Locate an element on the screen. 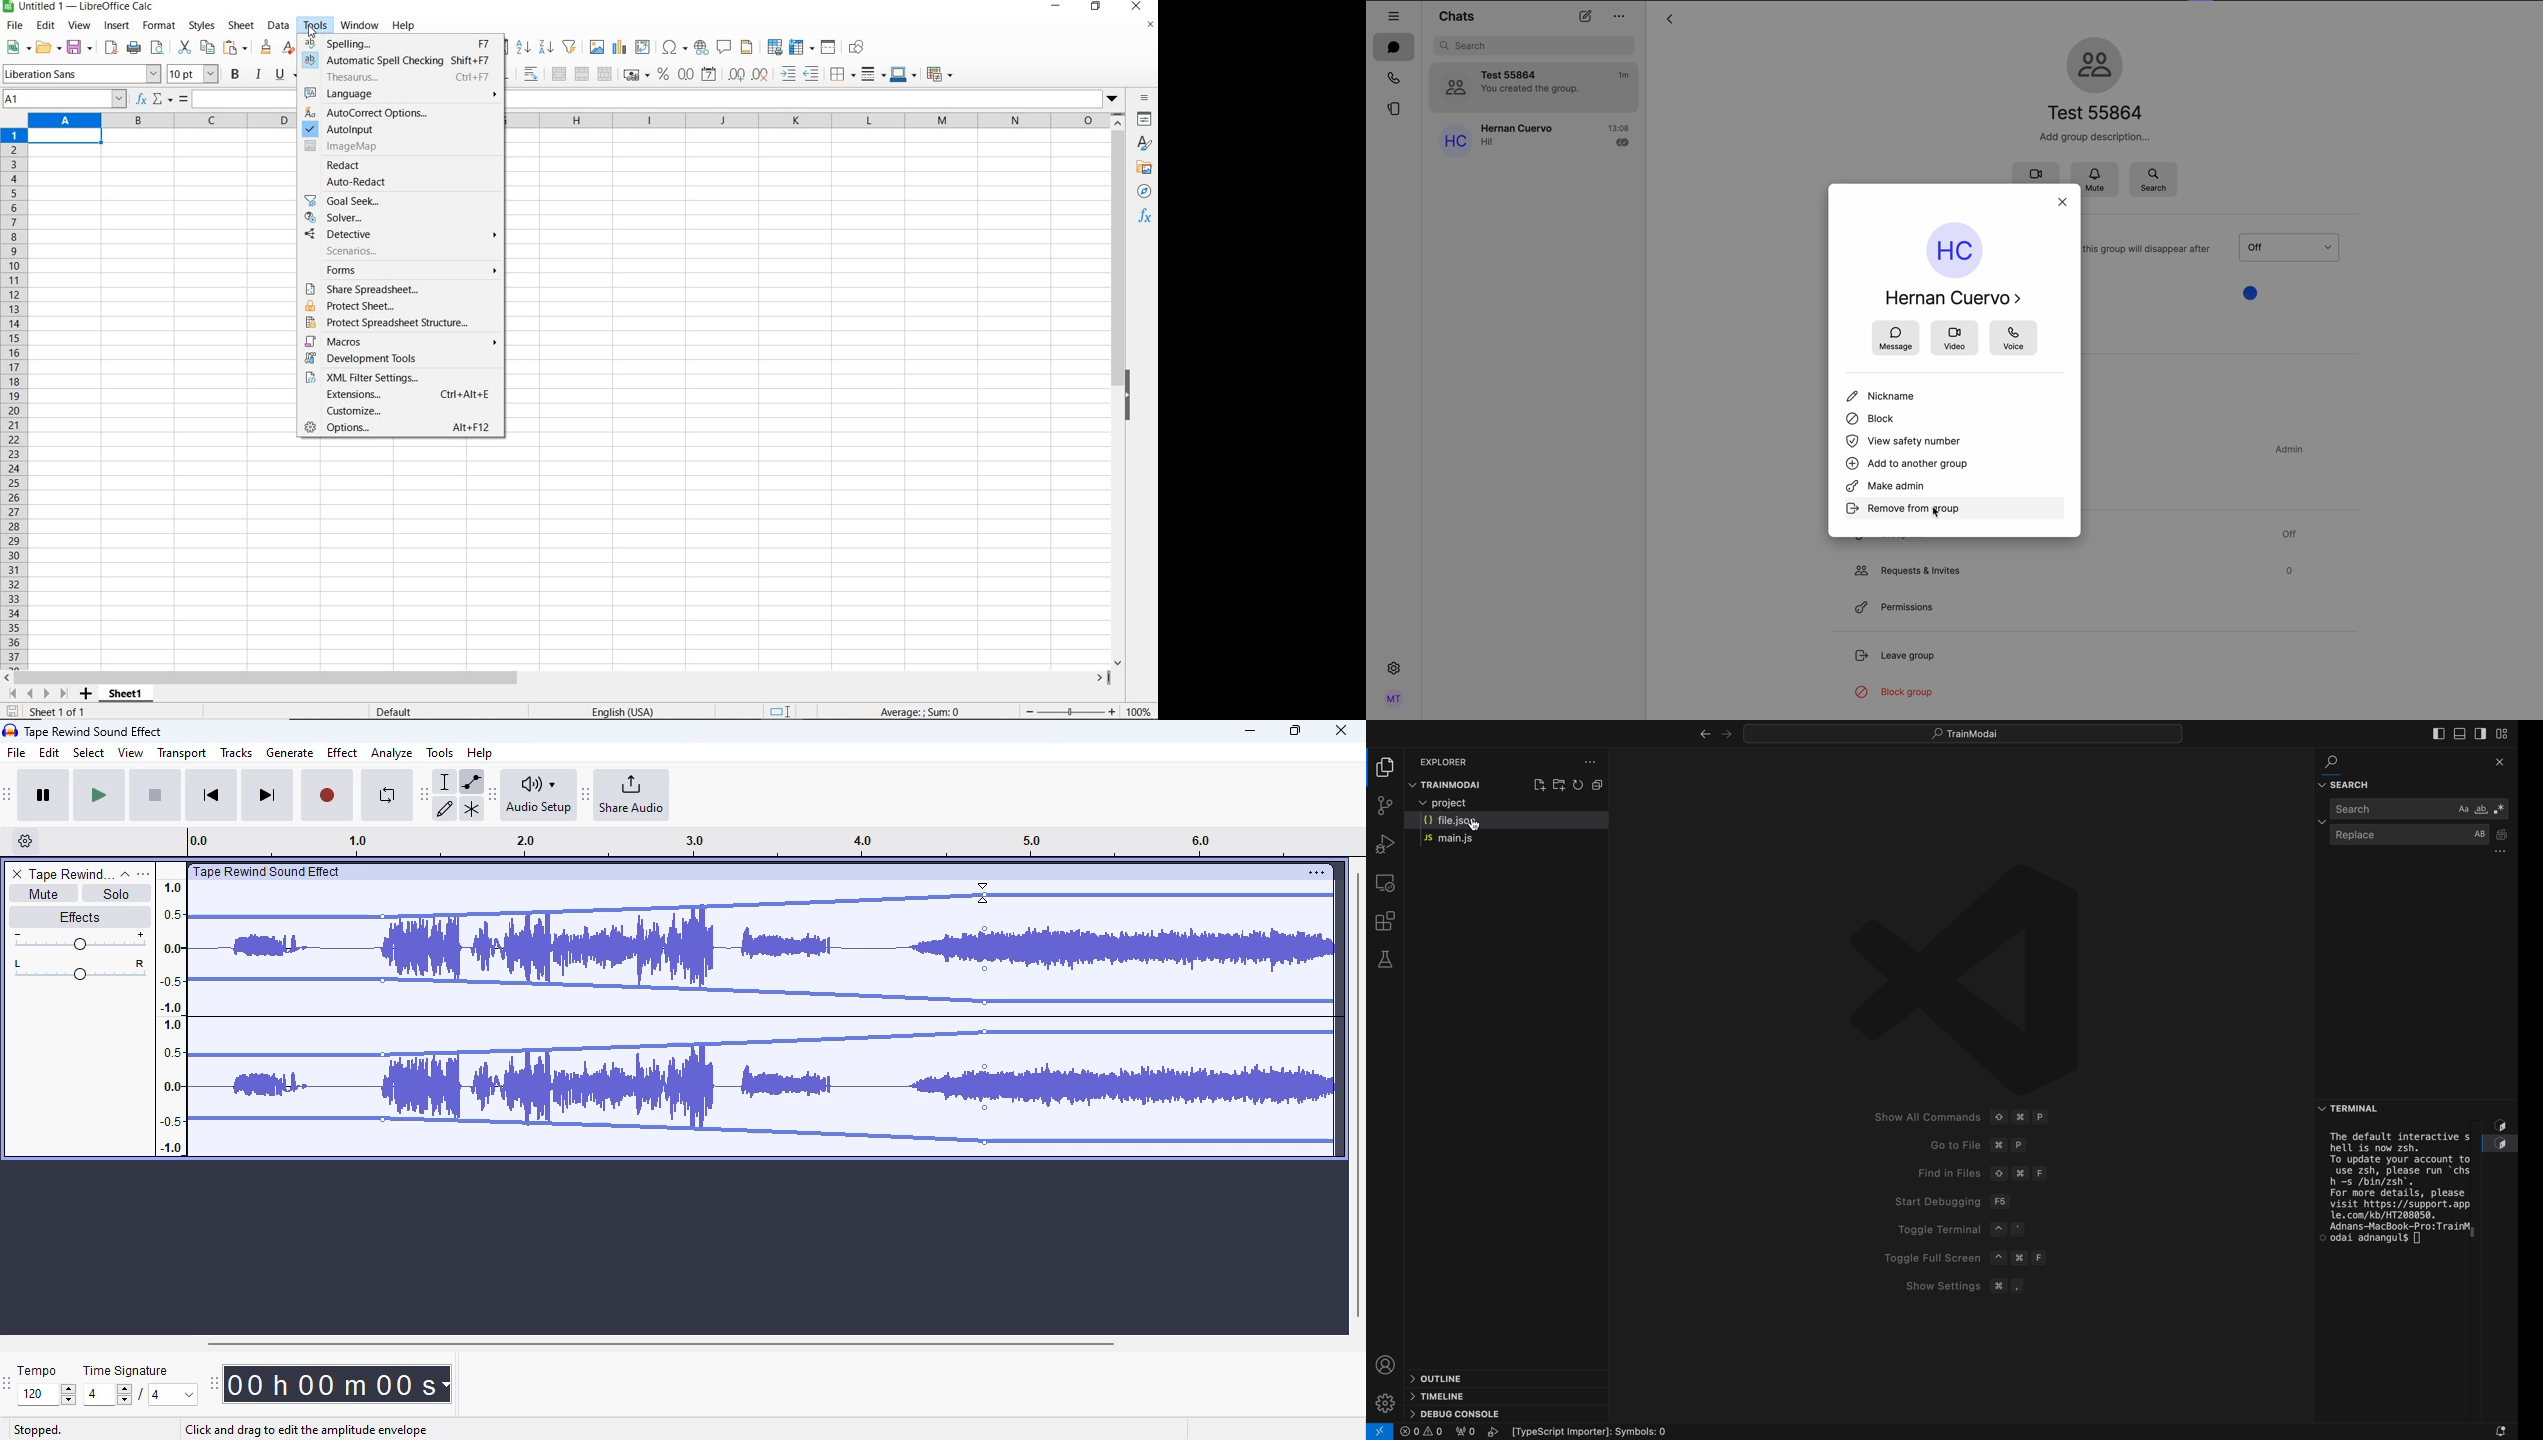  add to another group is located at coordinates (1909, 465).